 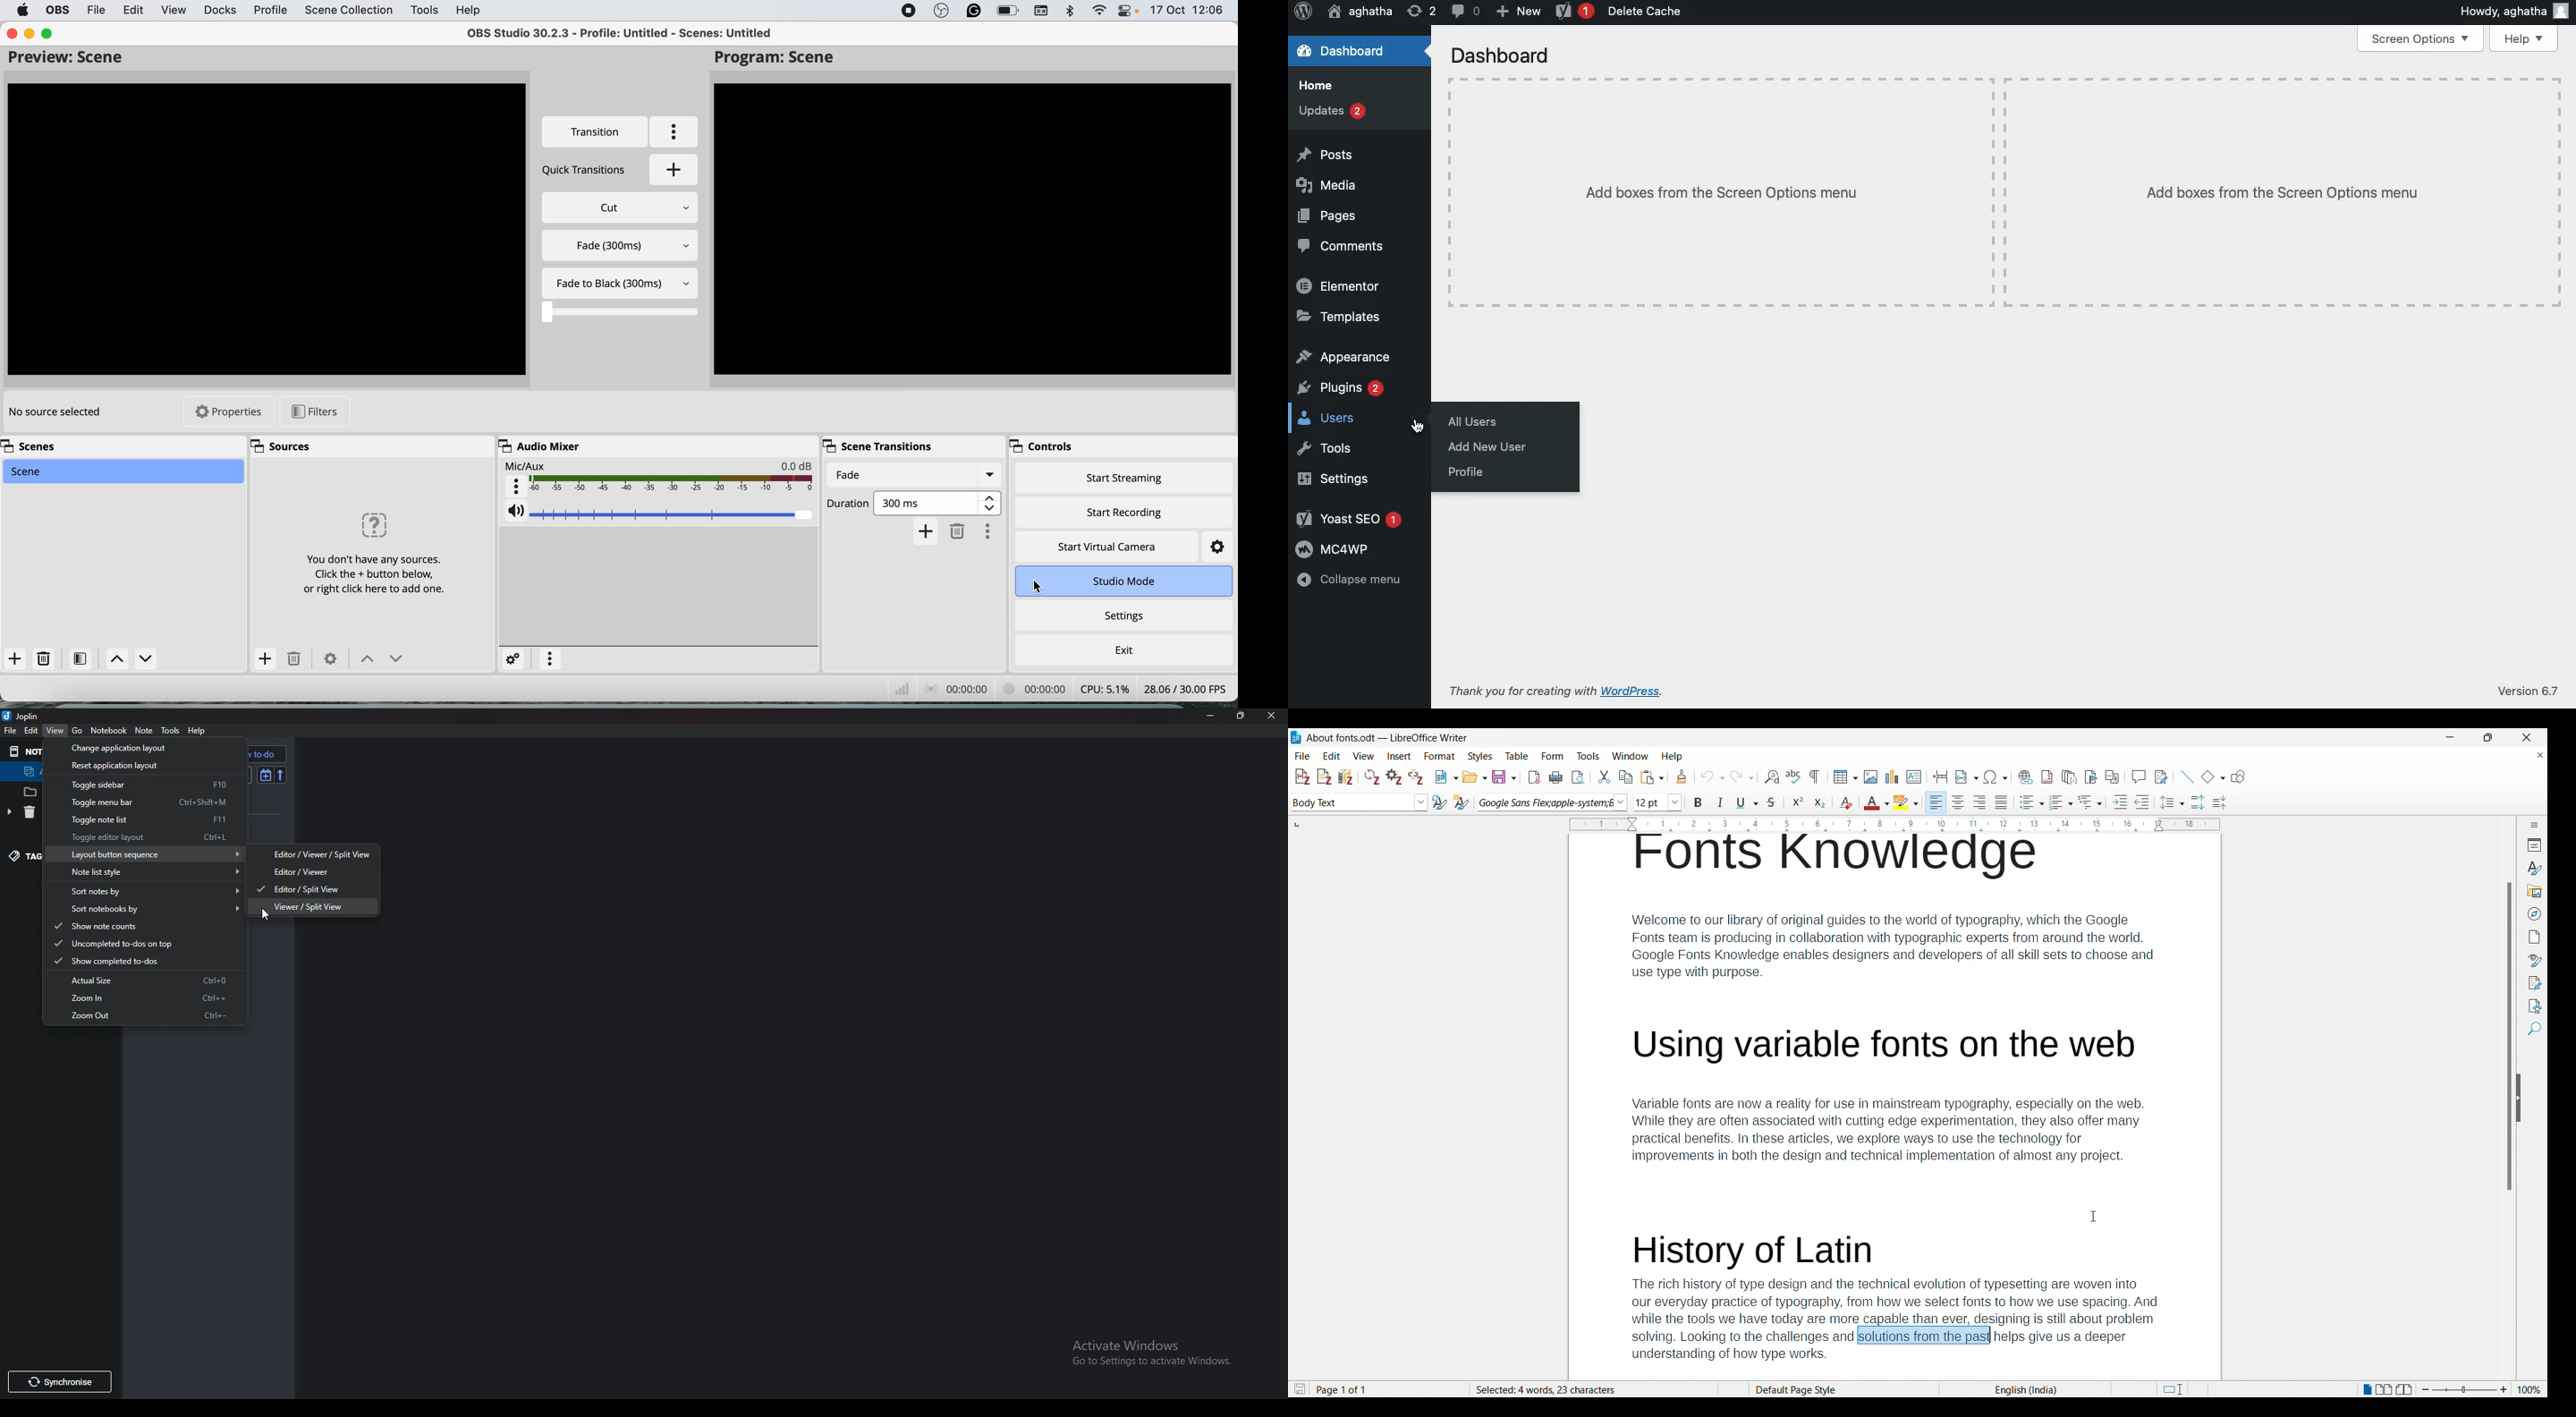 I want to click on start streaming, so click(x=1124, y=477).